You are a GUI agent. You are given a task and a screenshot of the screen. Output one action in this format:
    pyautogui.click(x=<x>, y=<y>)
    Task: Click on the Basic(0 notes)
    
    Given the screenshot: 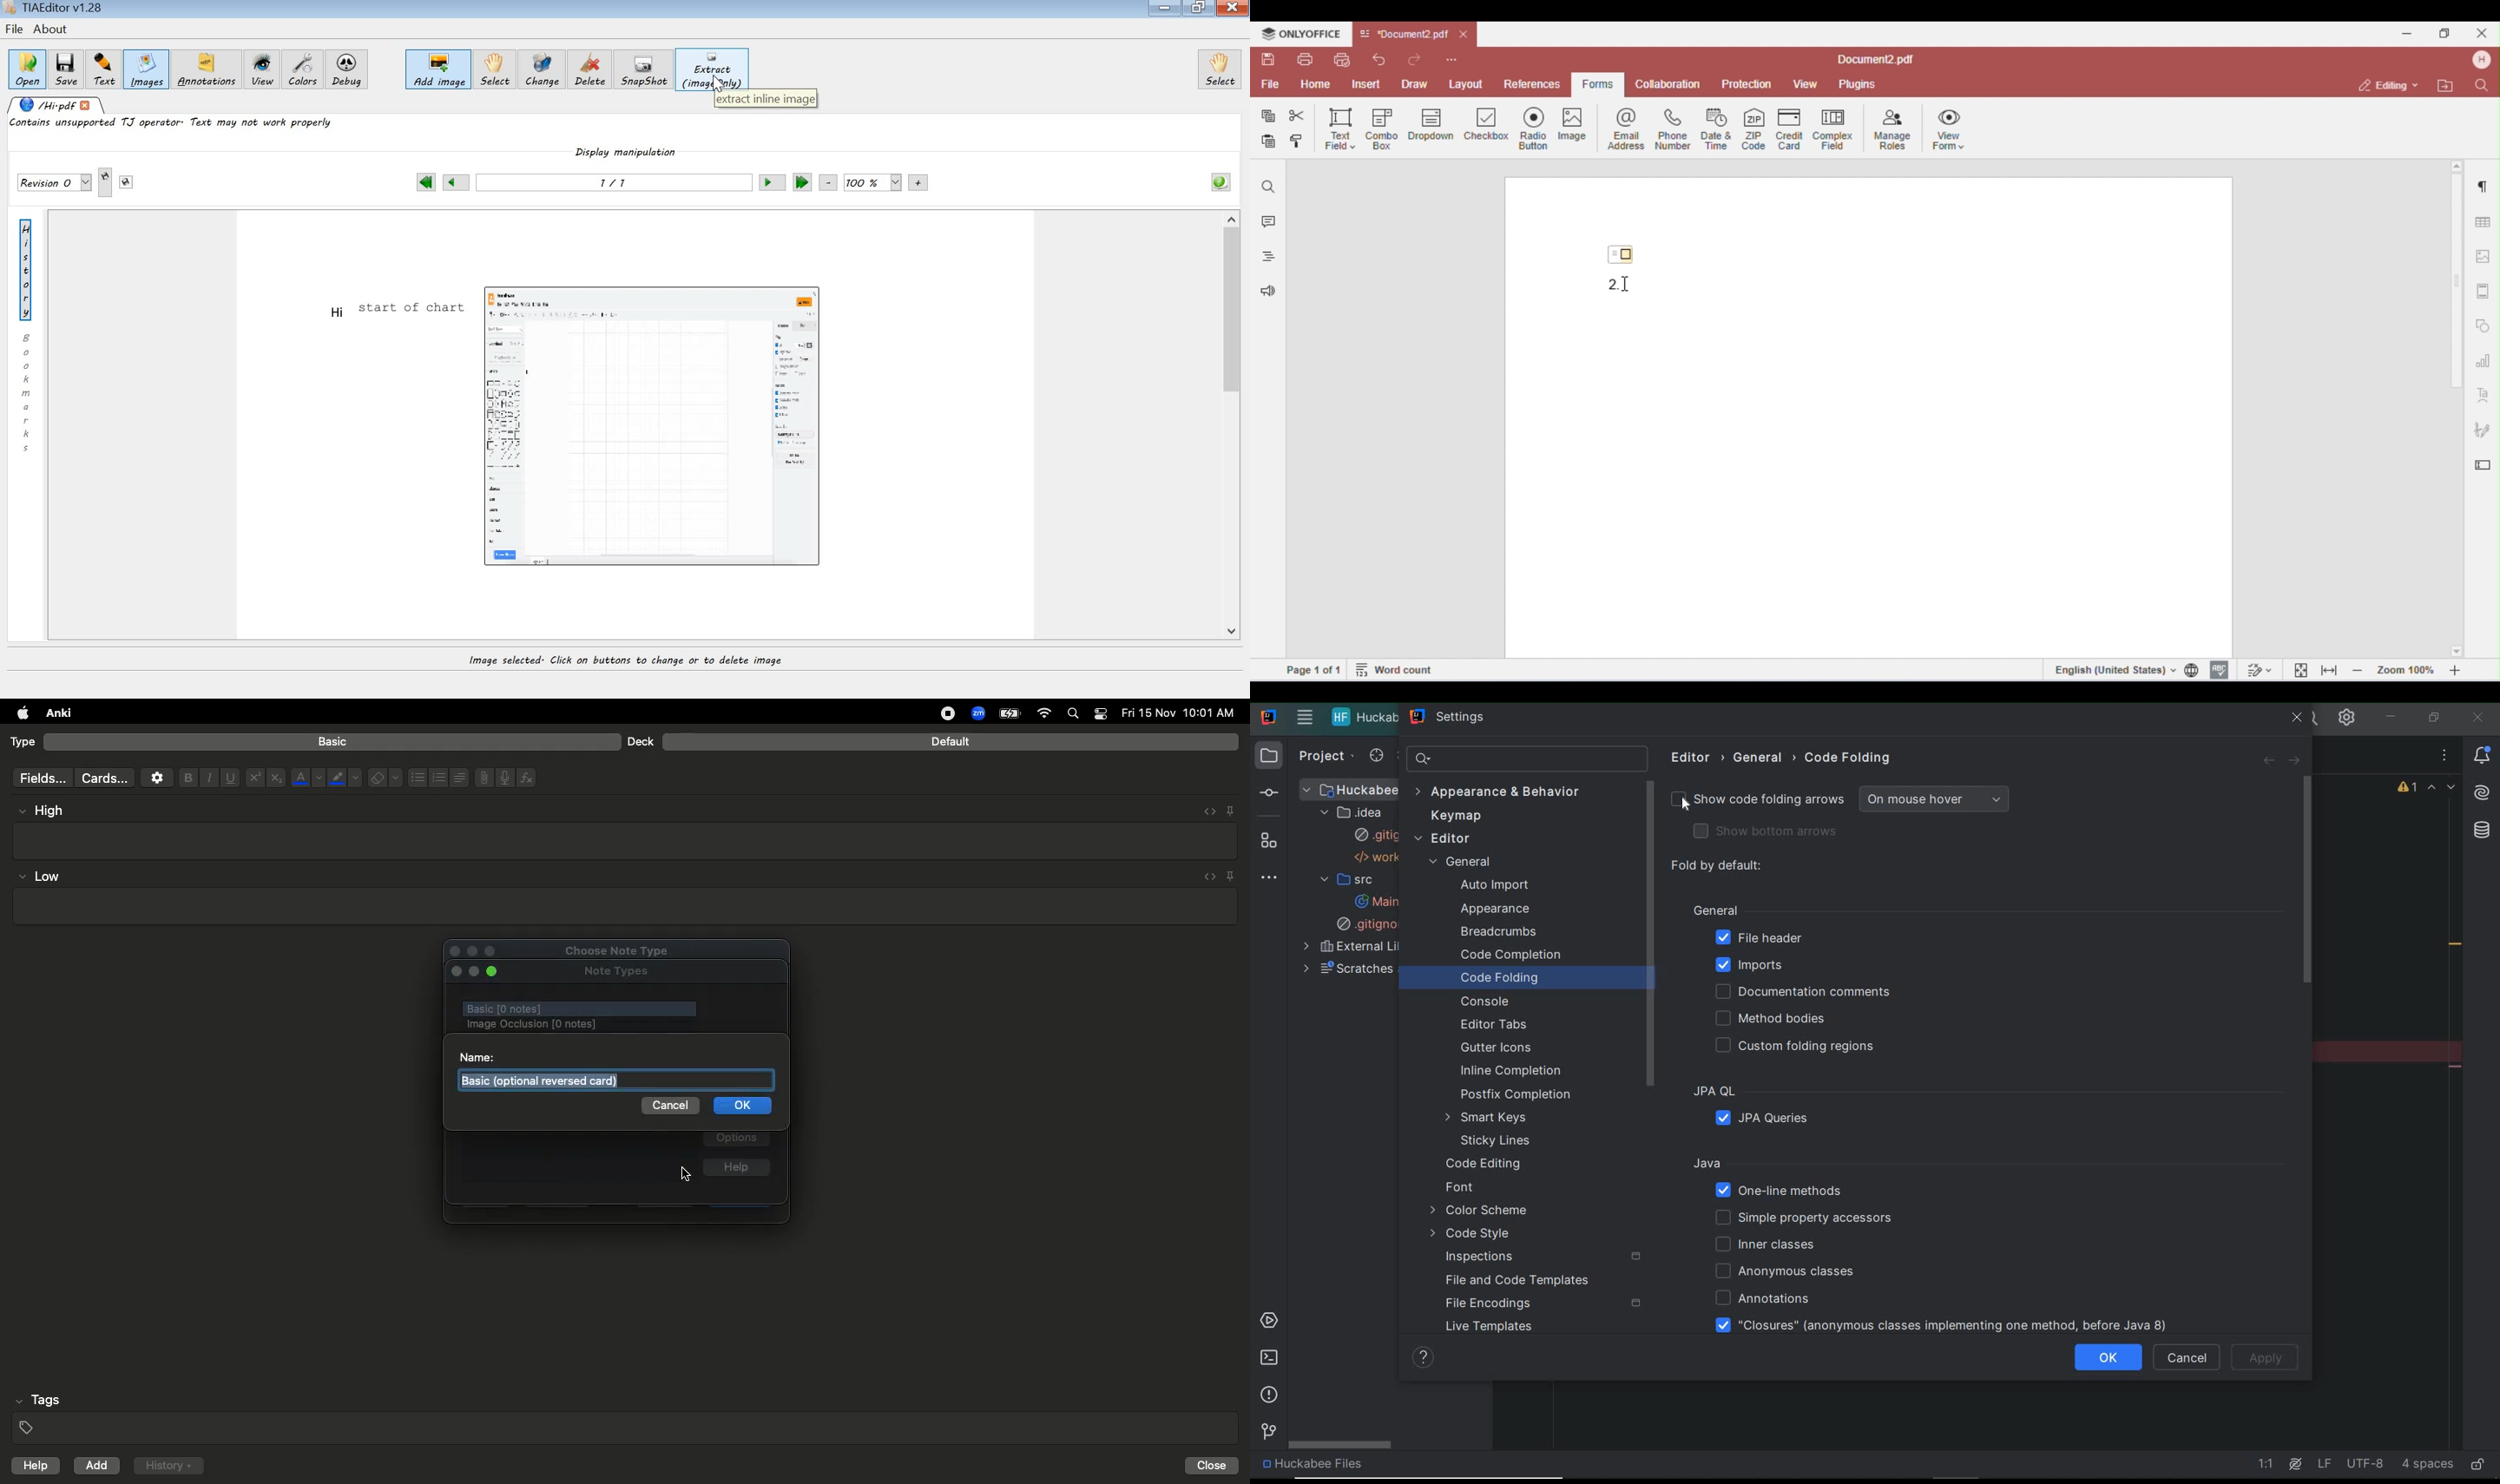 What is the action you would take?
    pyautogui.click(x=577, y=1008)
    